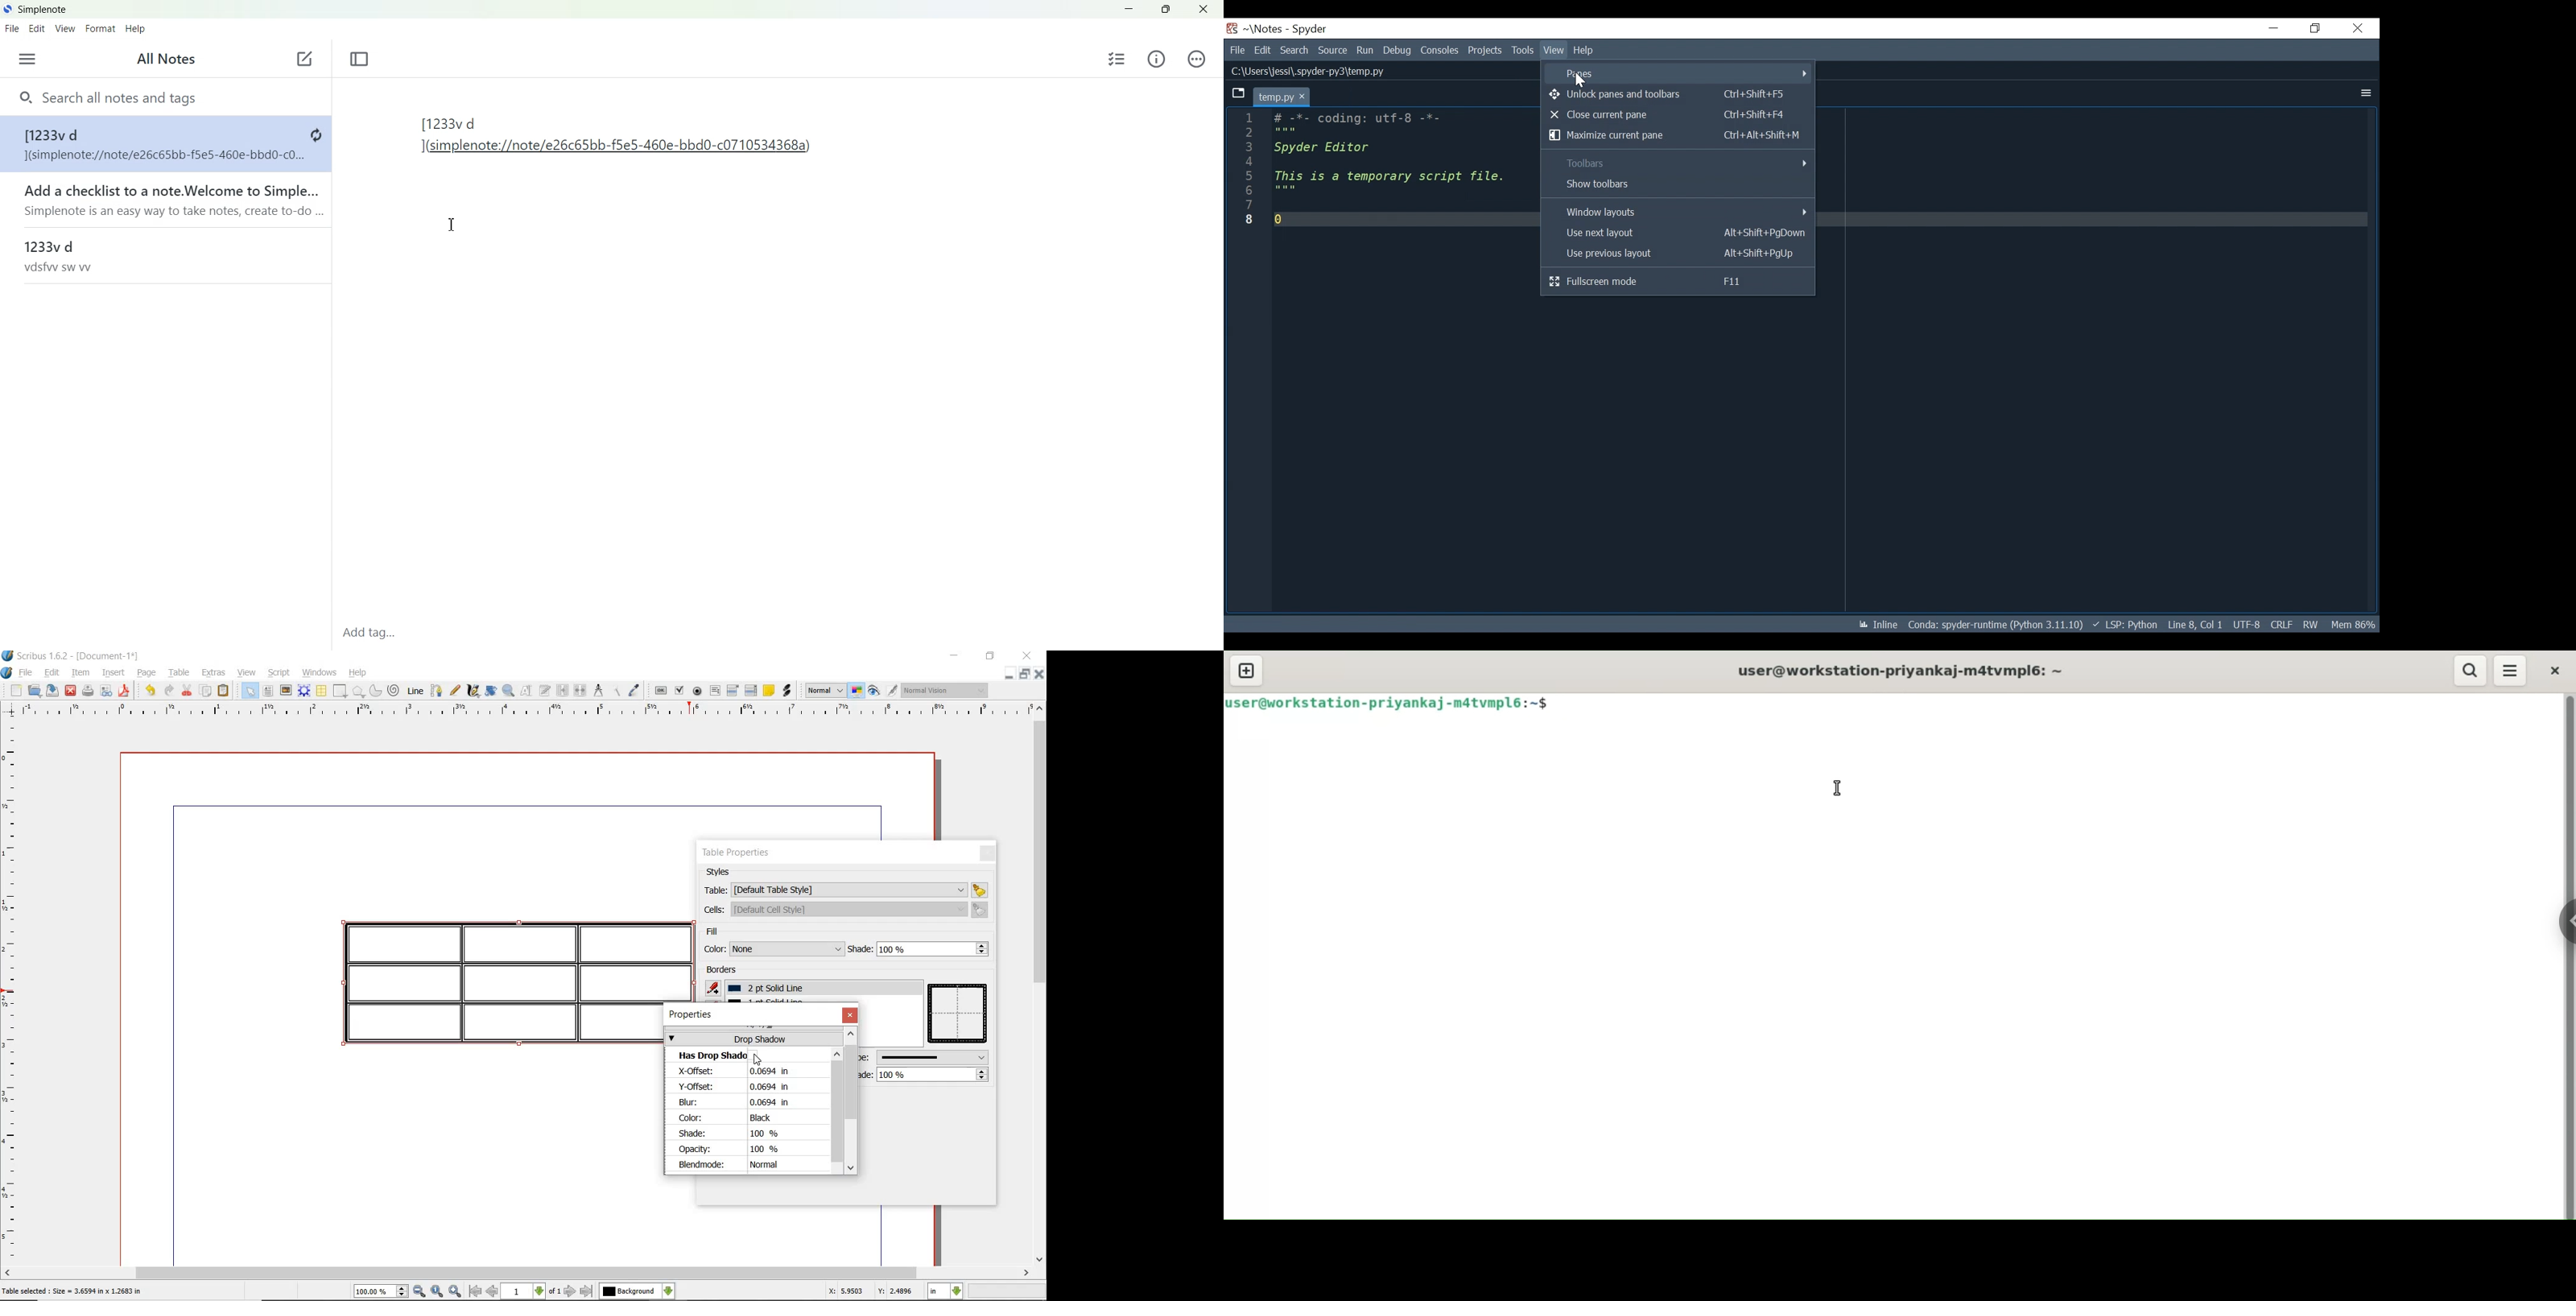 The width and height of the screenshot is (2576, 1316). What do you see at coordinates (12, 991) in the screenshot?
I see `ruler` at bounding box center [12, 991].